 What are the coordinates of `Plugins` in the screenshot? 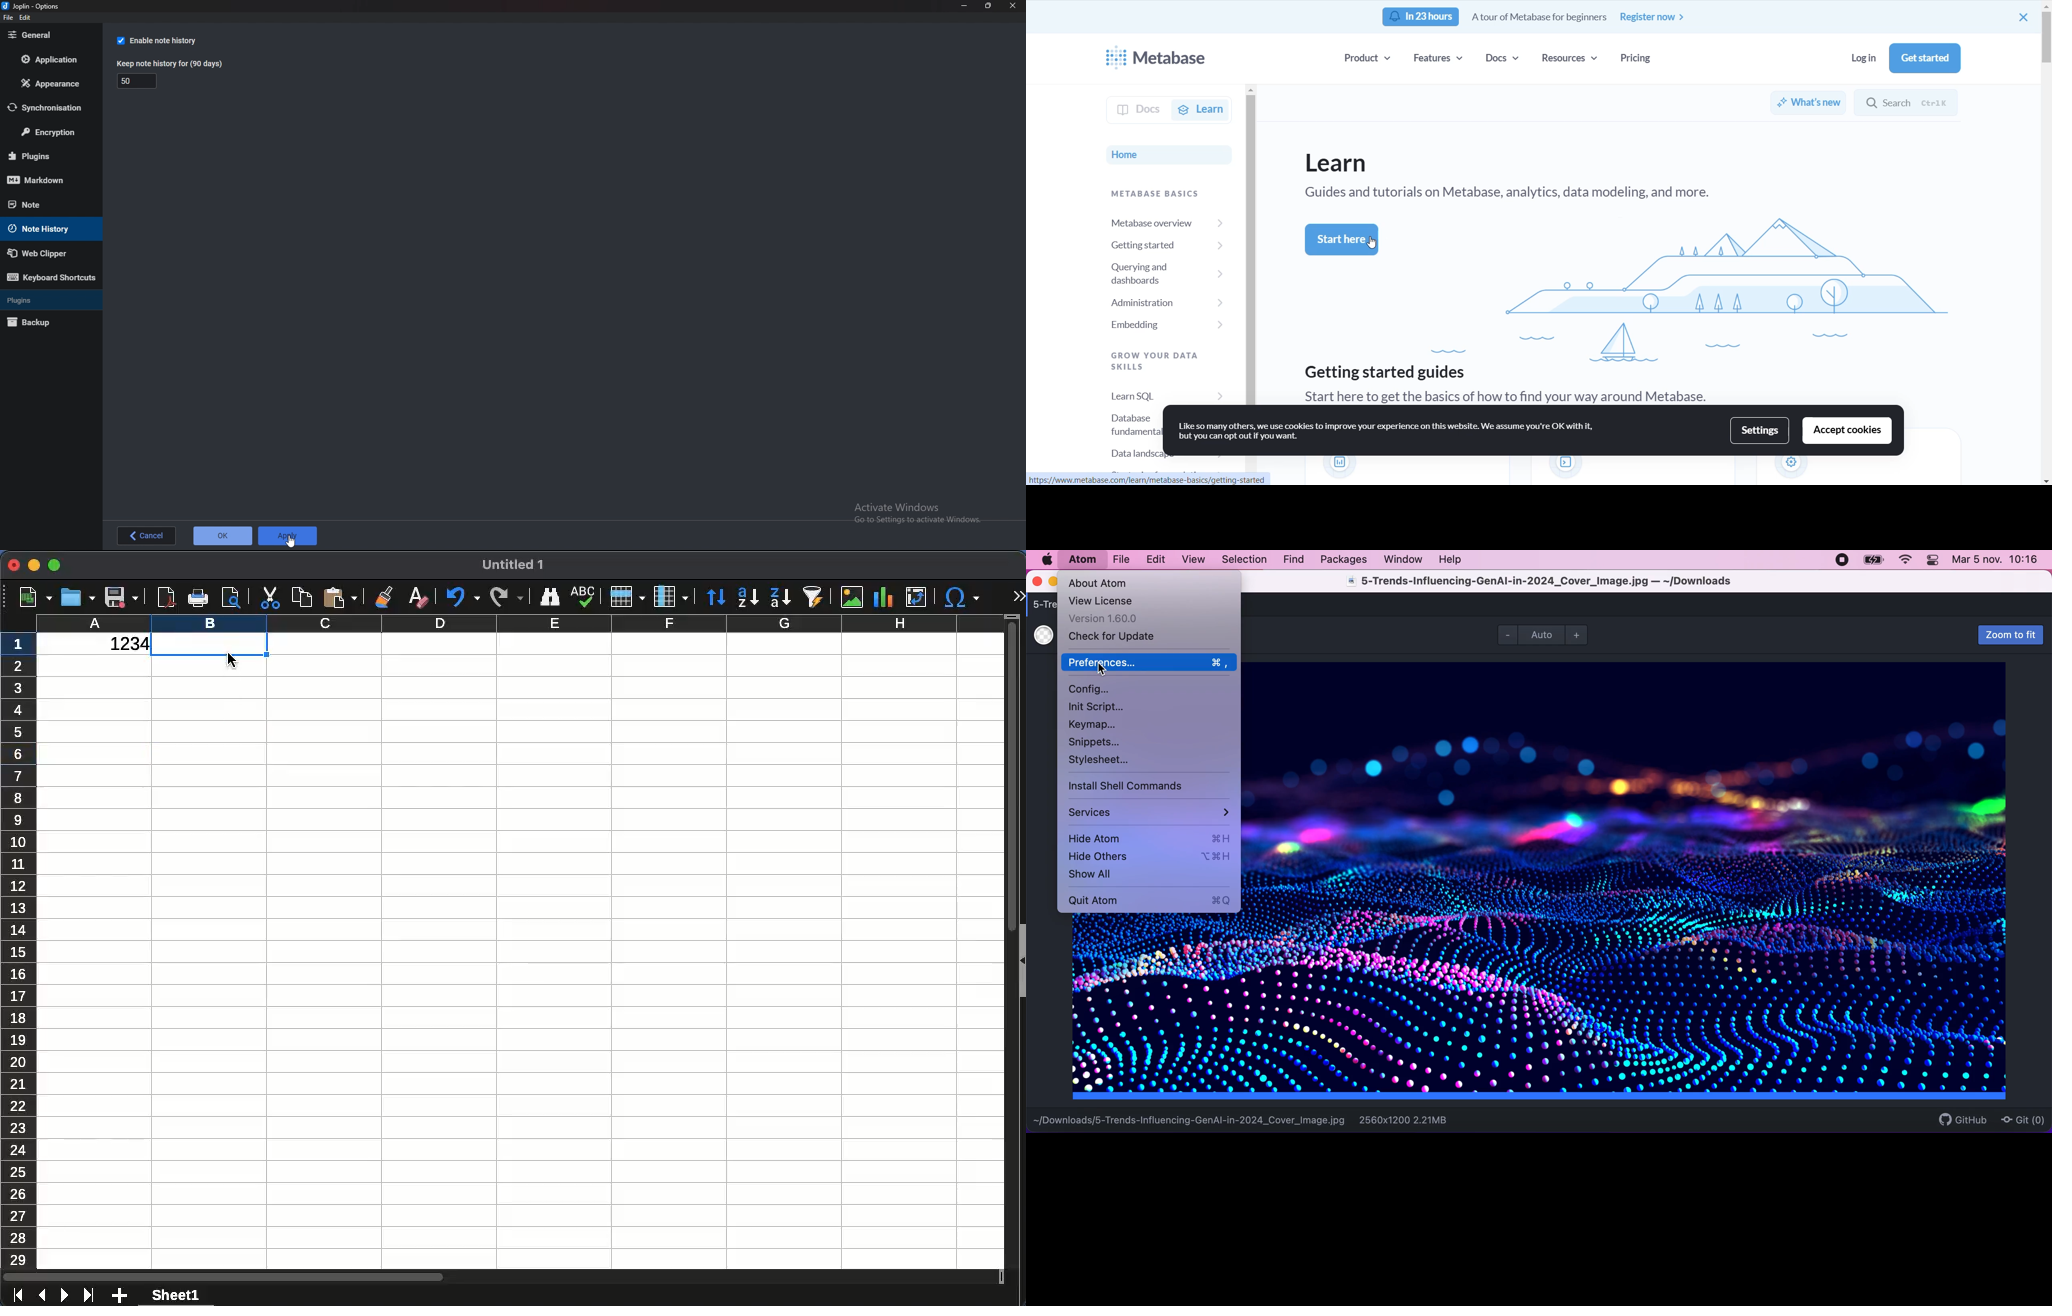 It's located at (48, 300).